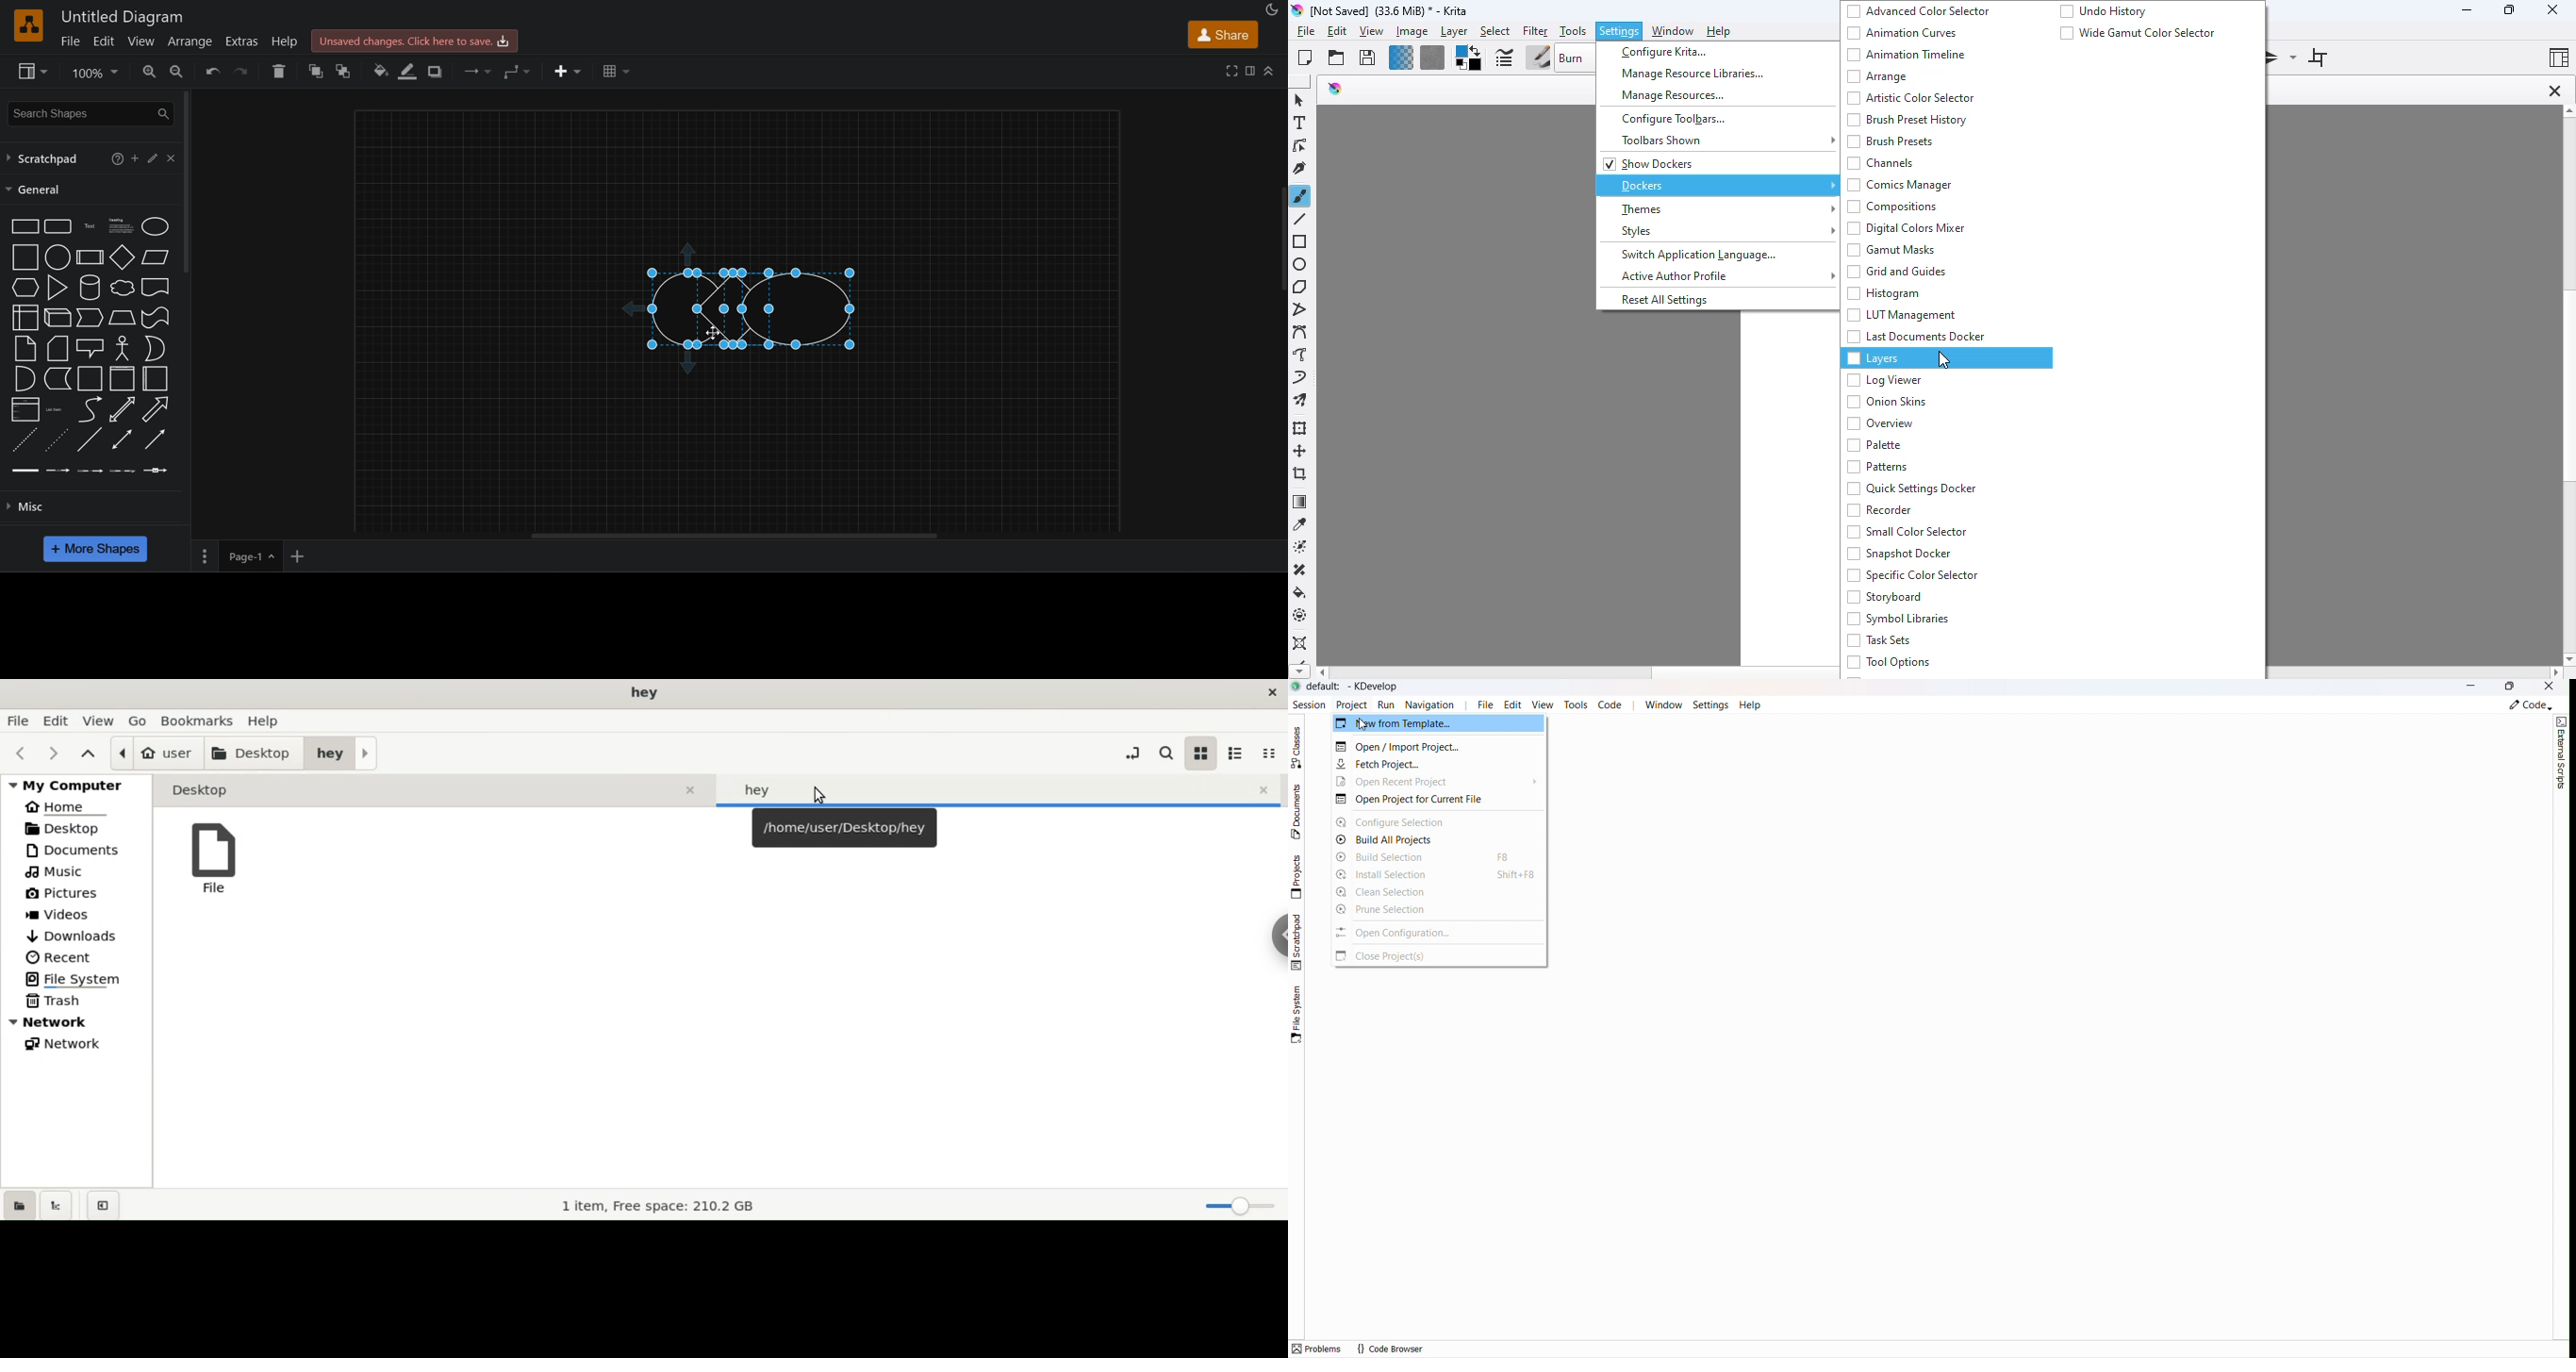 The image size is (2576, 1372). What do you see at coordinates (56, 439) in the screenshot?
I see `dotted line` at bounding box center [56, 439].